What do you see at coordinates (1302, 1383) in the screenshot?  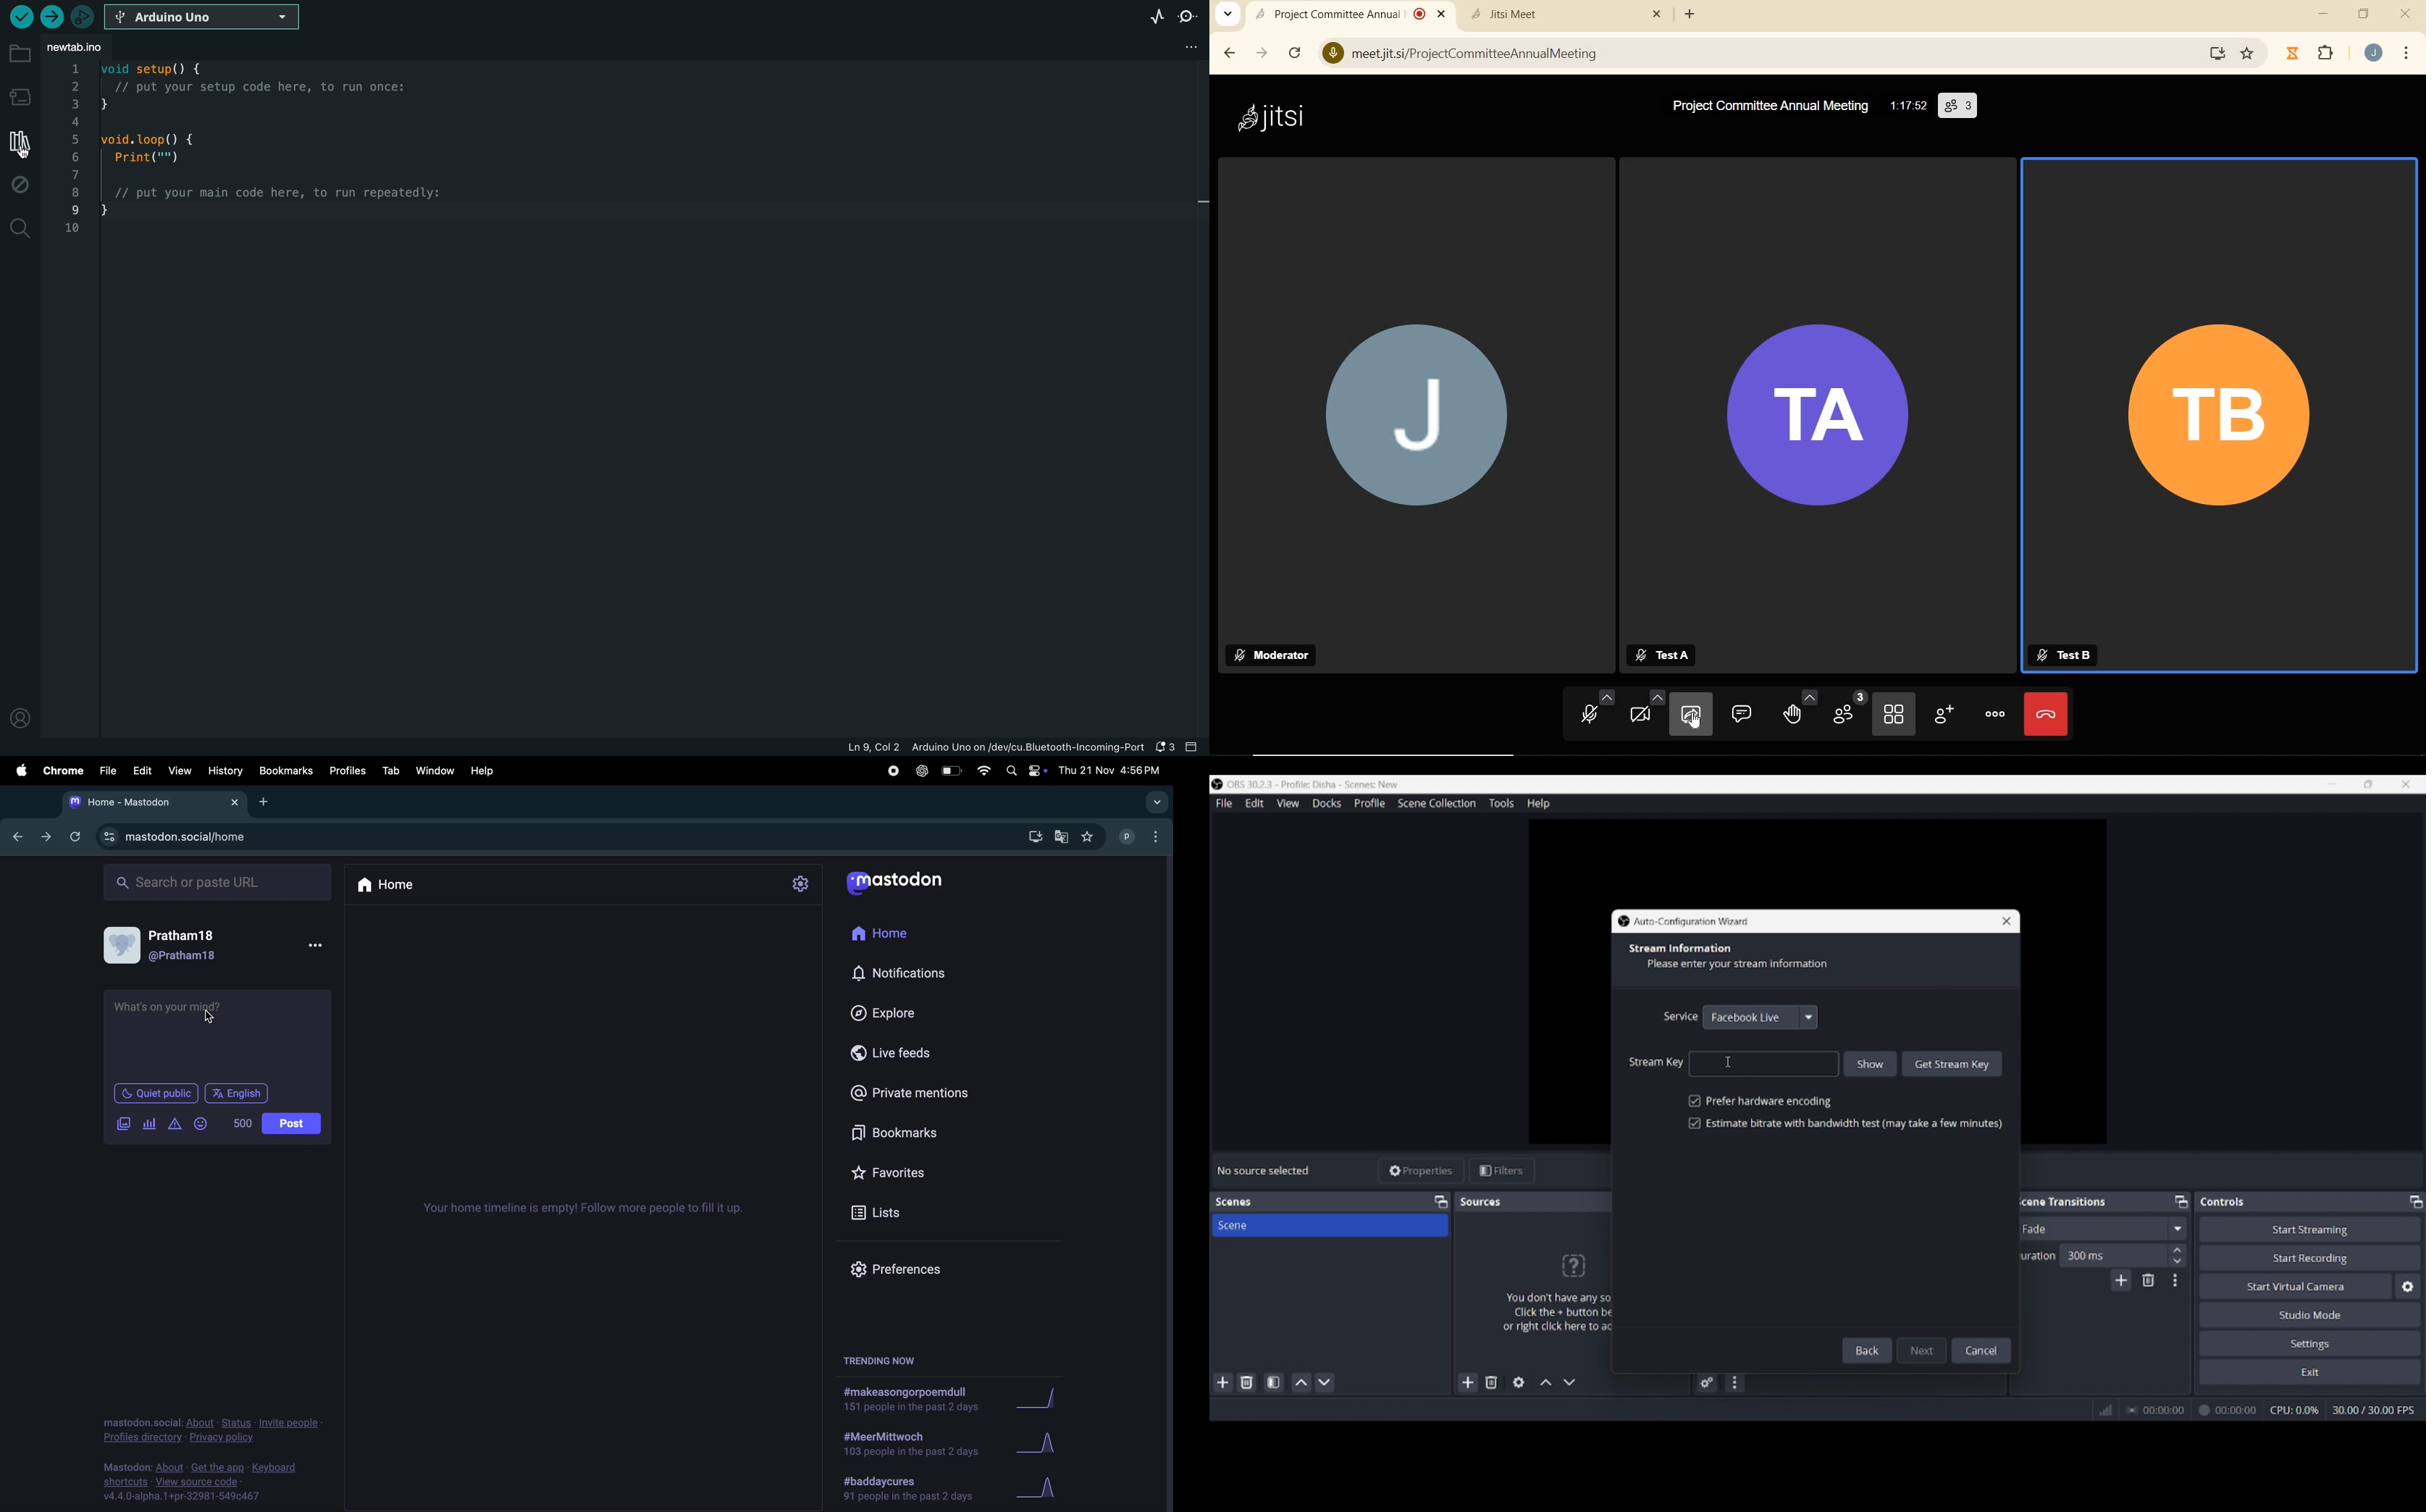 I see `Move scene up` at bounding box center [1302, 1383].